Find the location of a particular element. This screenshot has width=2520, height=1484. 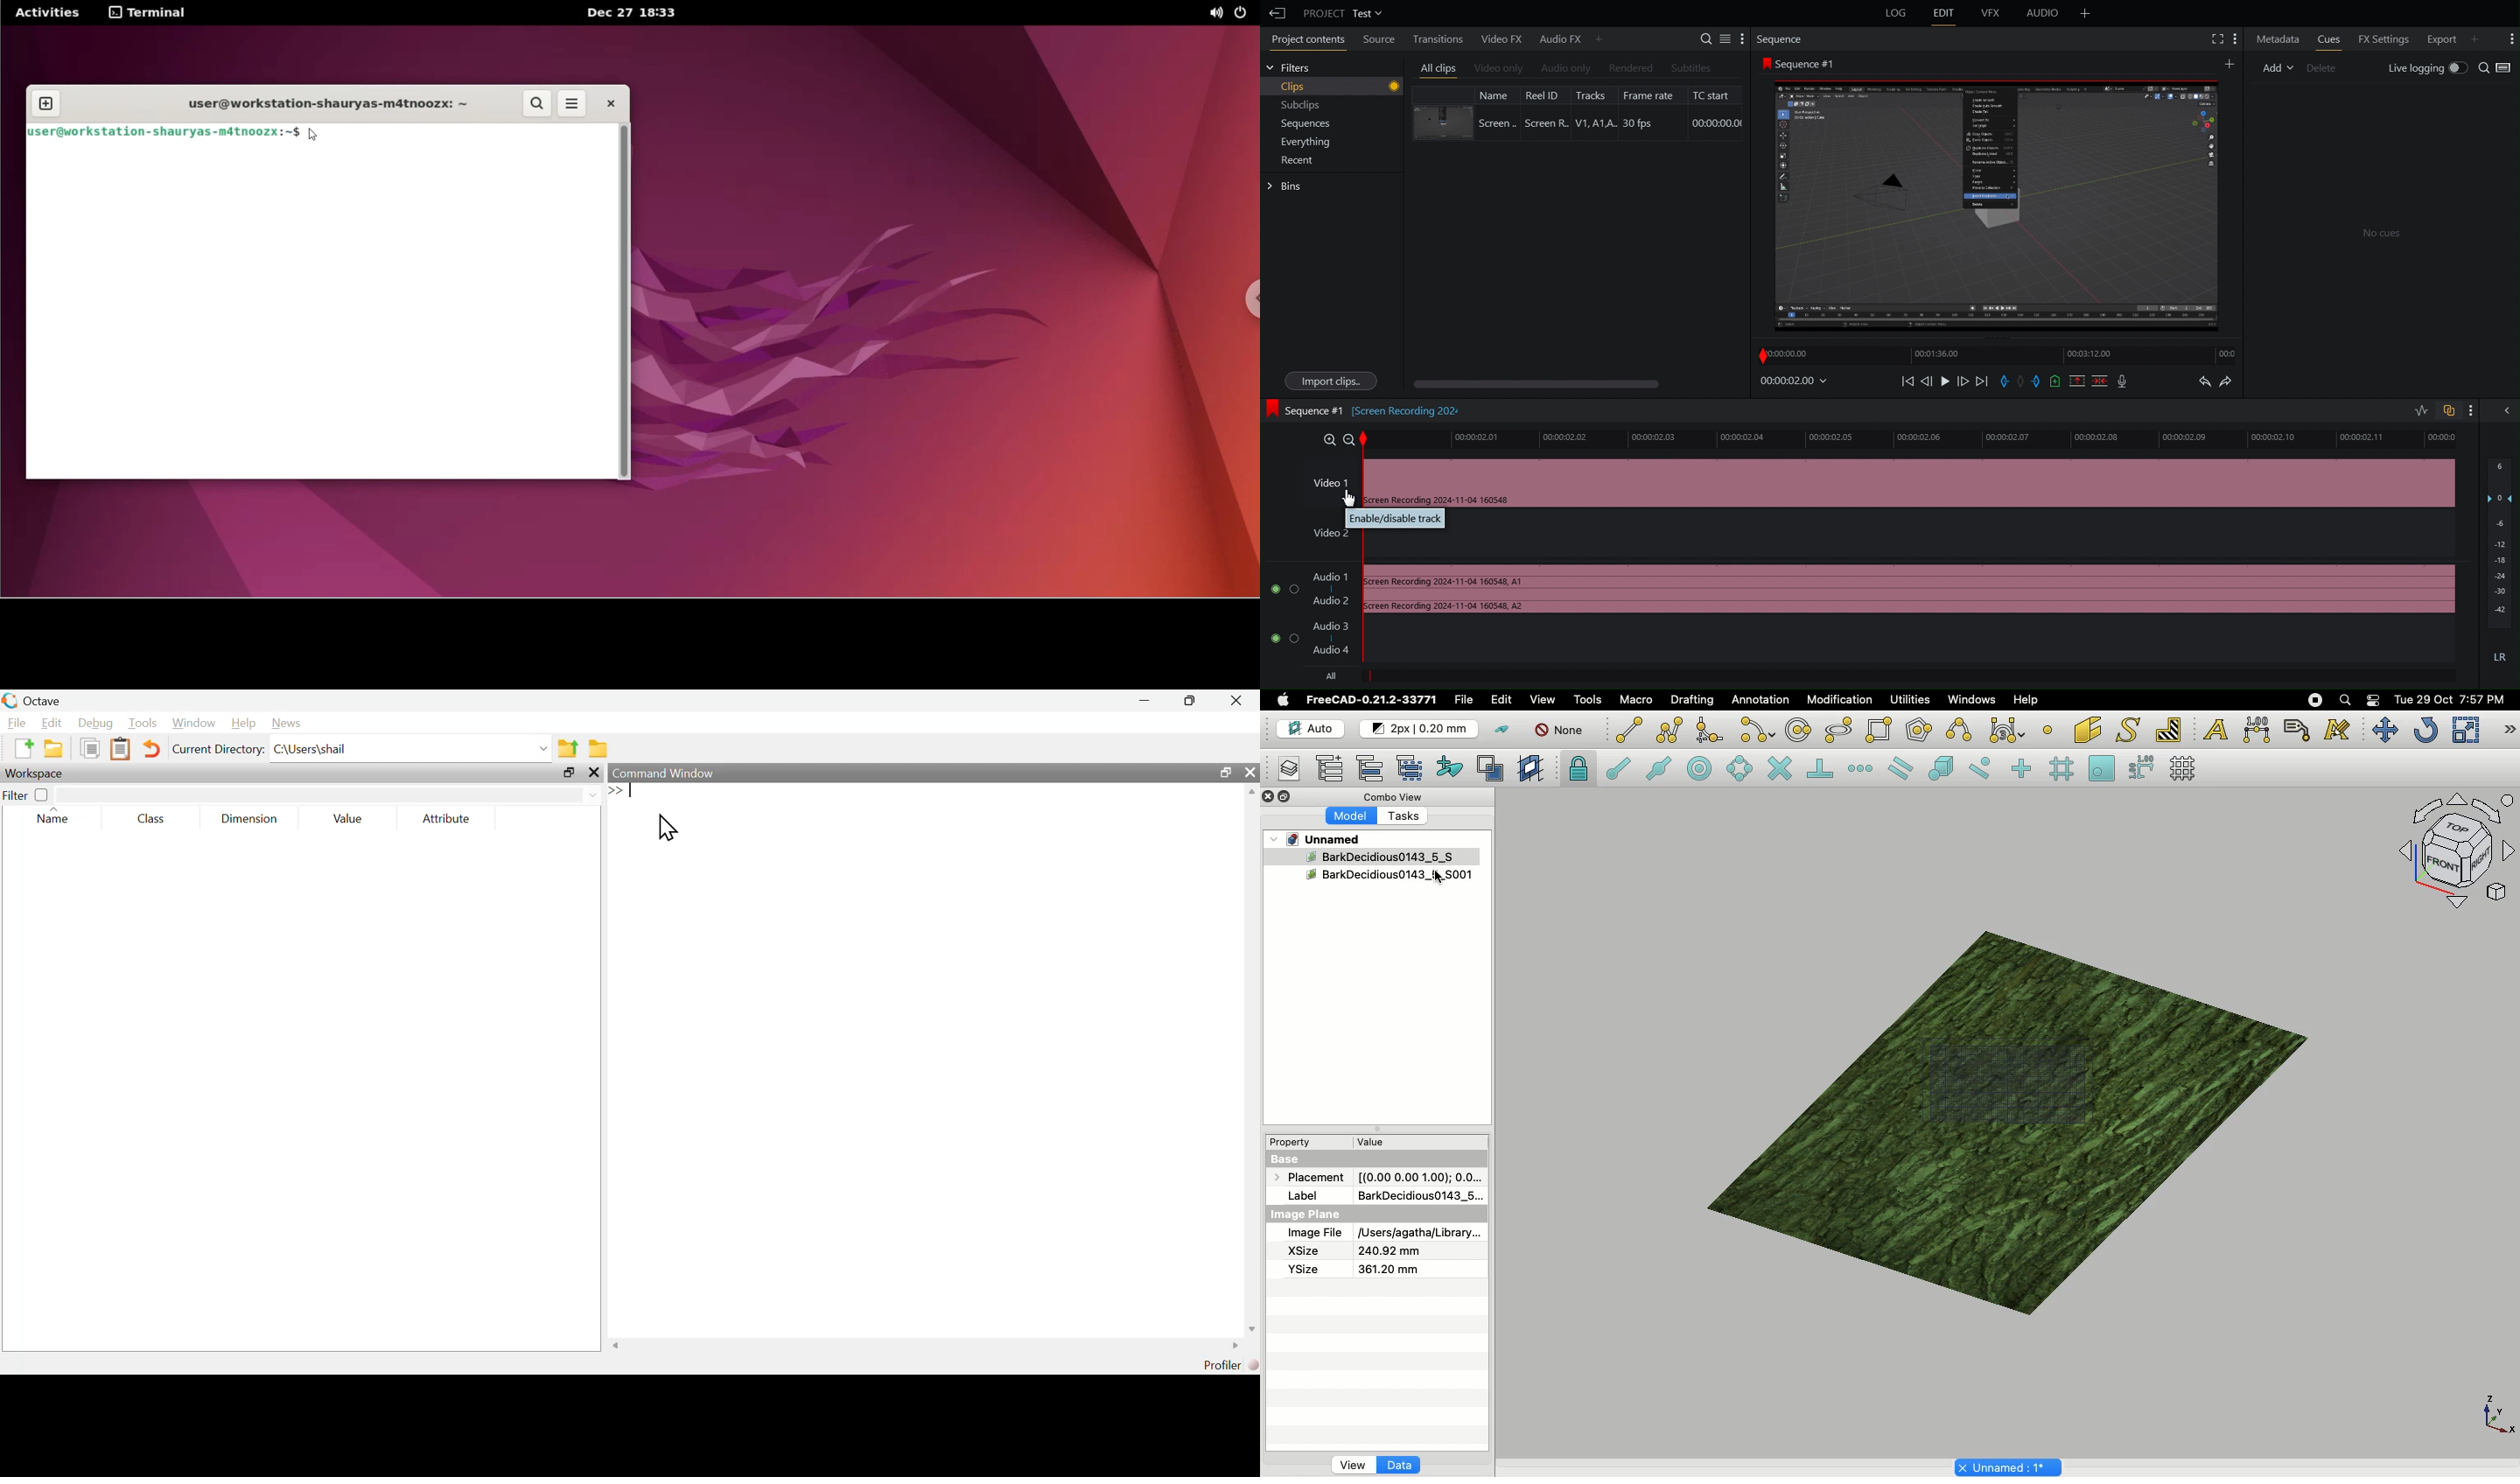

Video 1 Track is located at coordinates (1879, 480).